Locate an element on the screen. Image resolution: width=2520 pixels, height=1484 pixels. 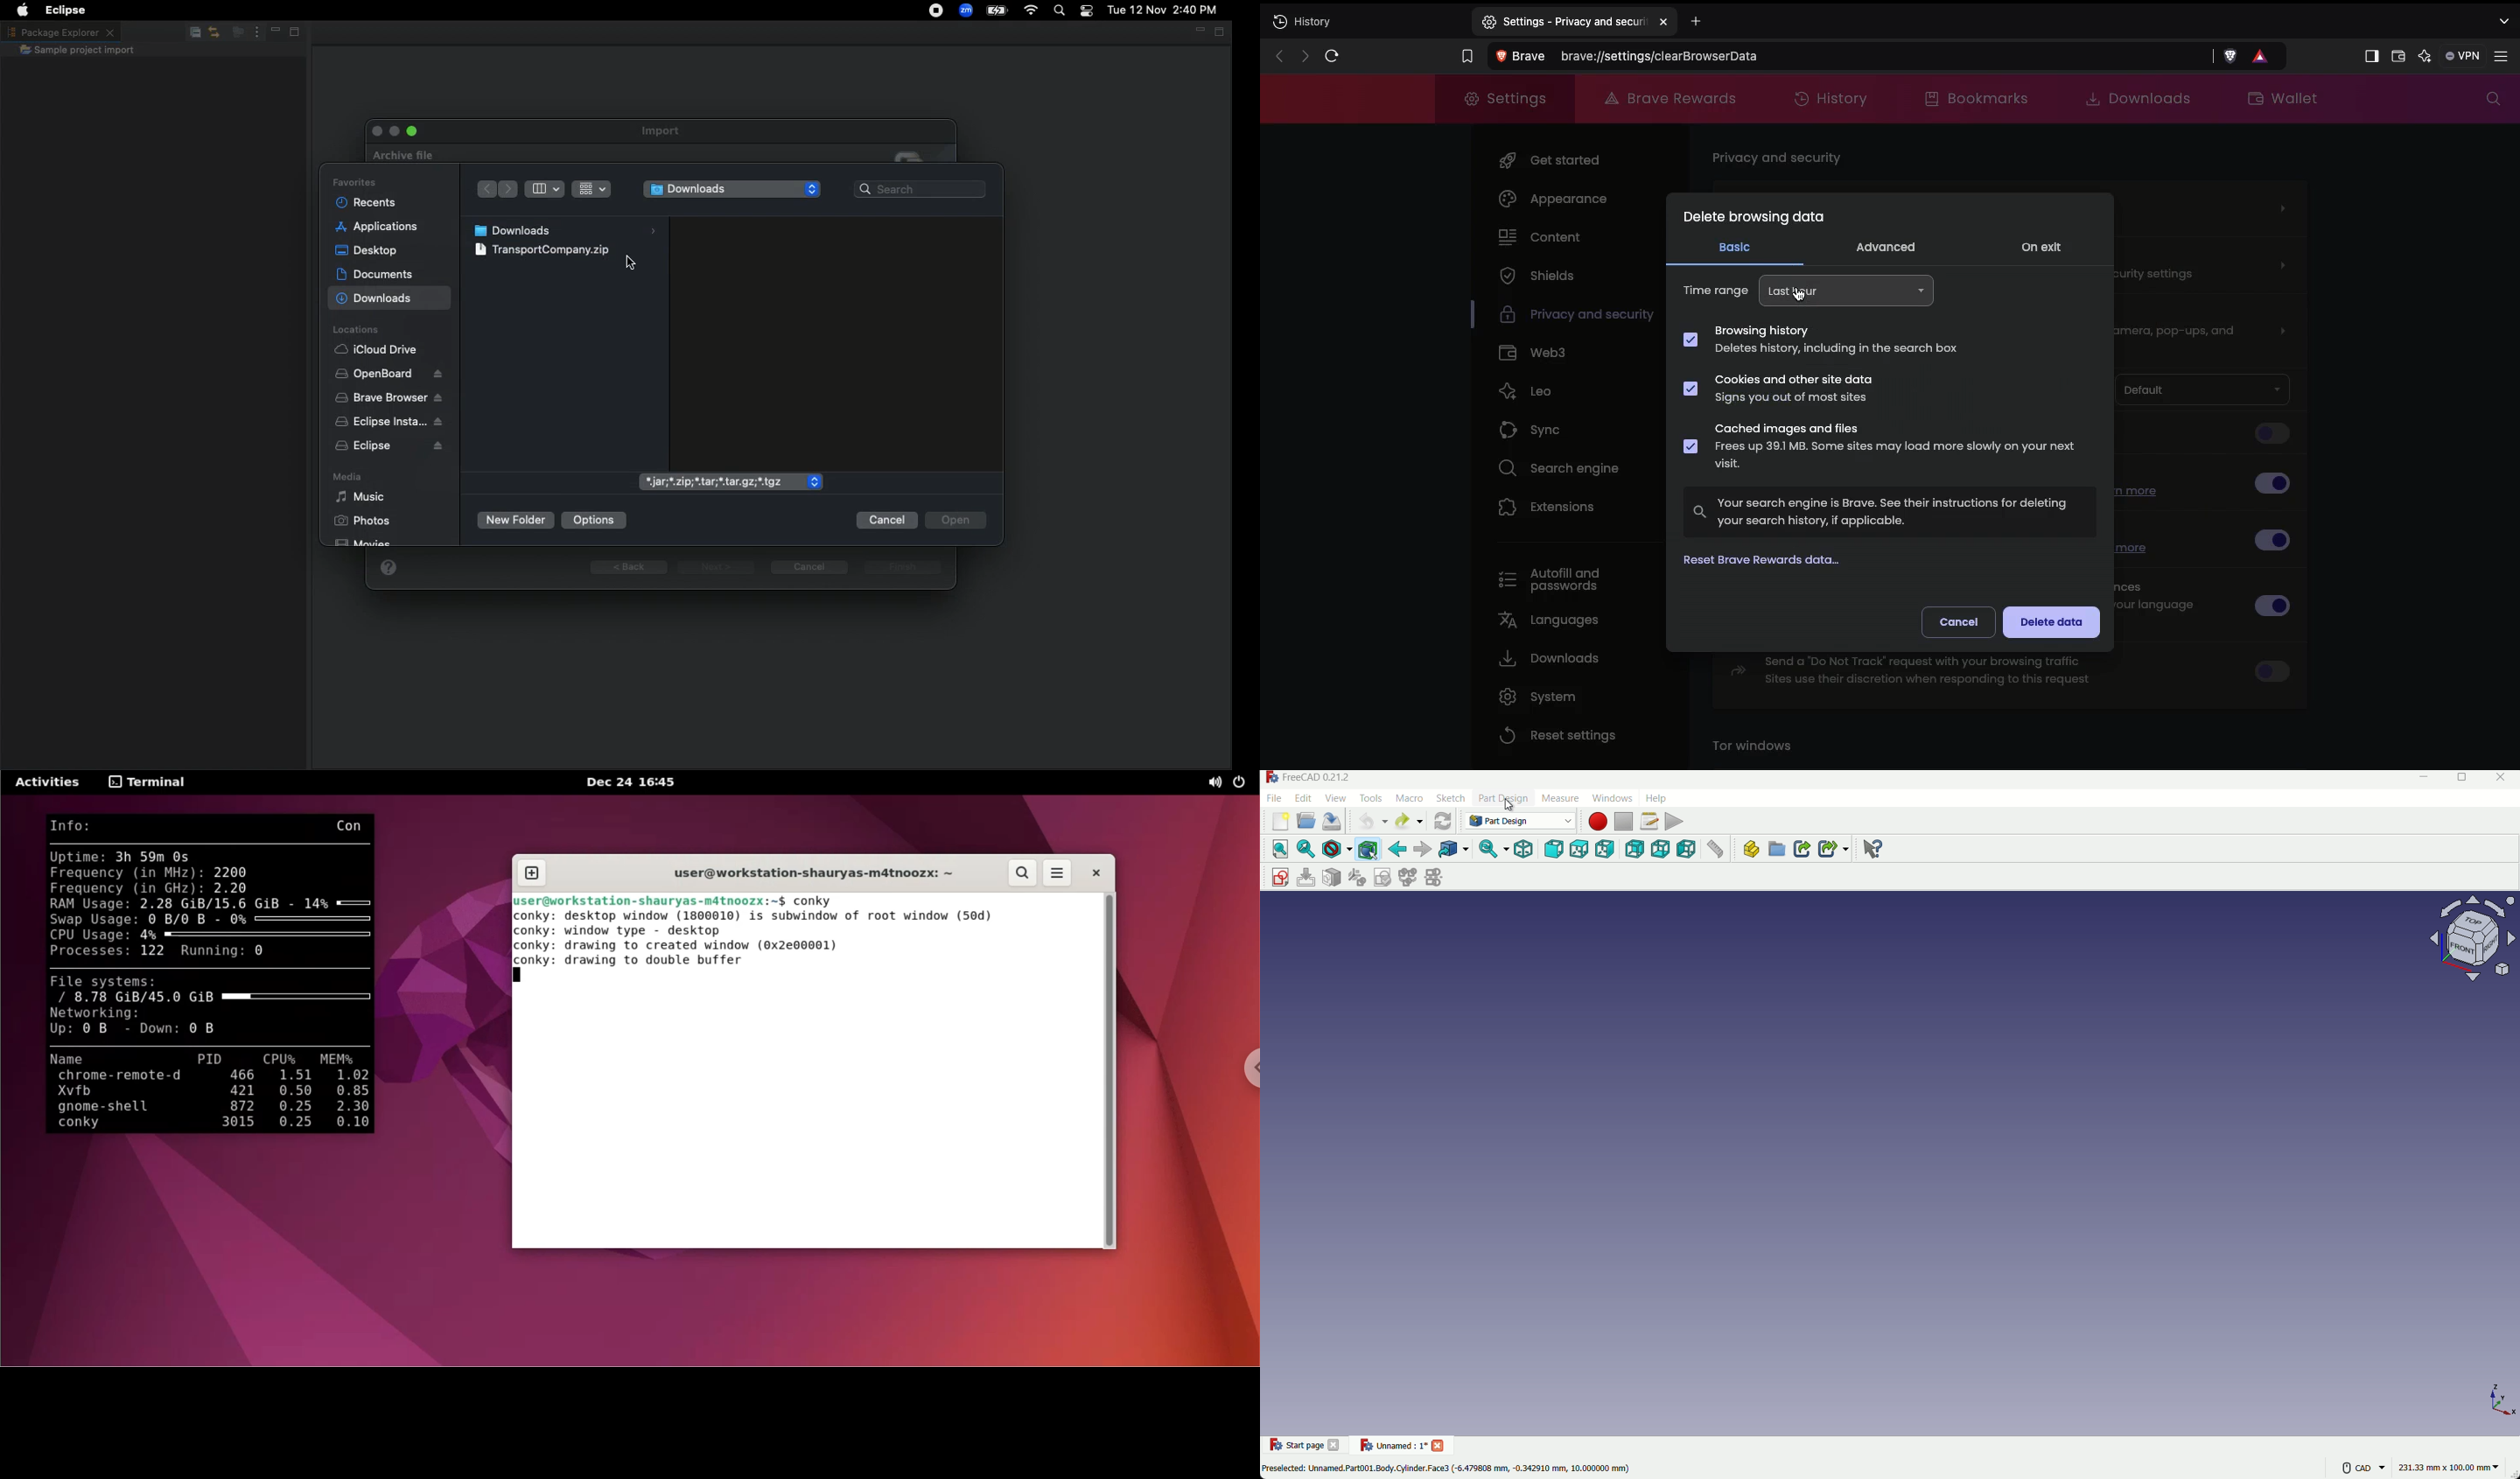
measure is located at coordinates (1715, 850).